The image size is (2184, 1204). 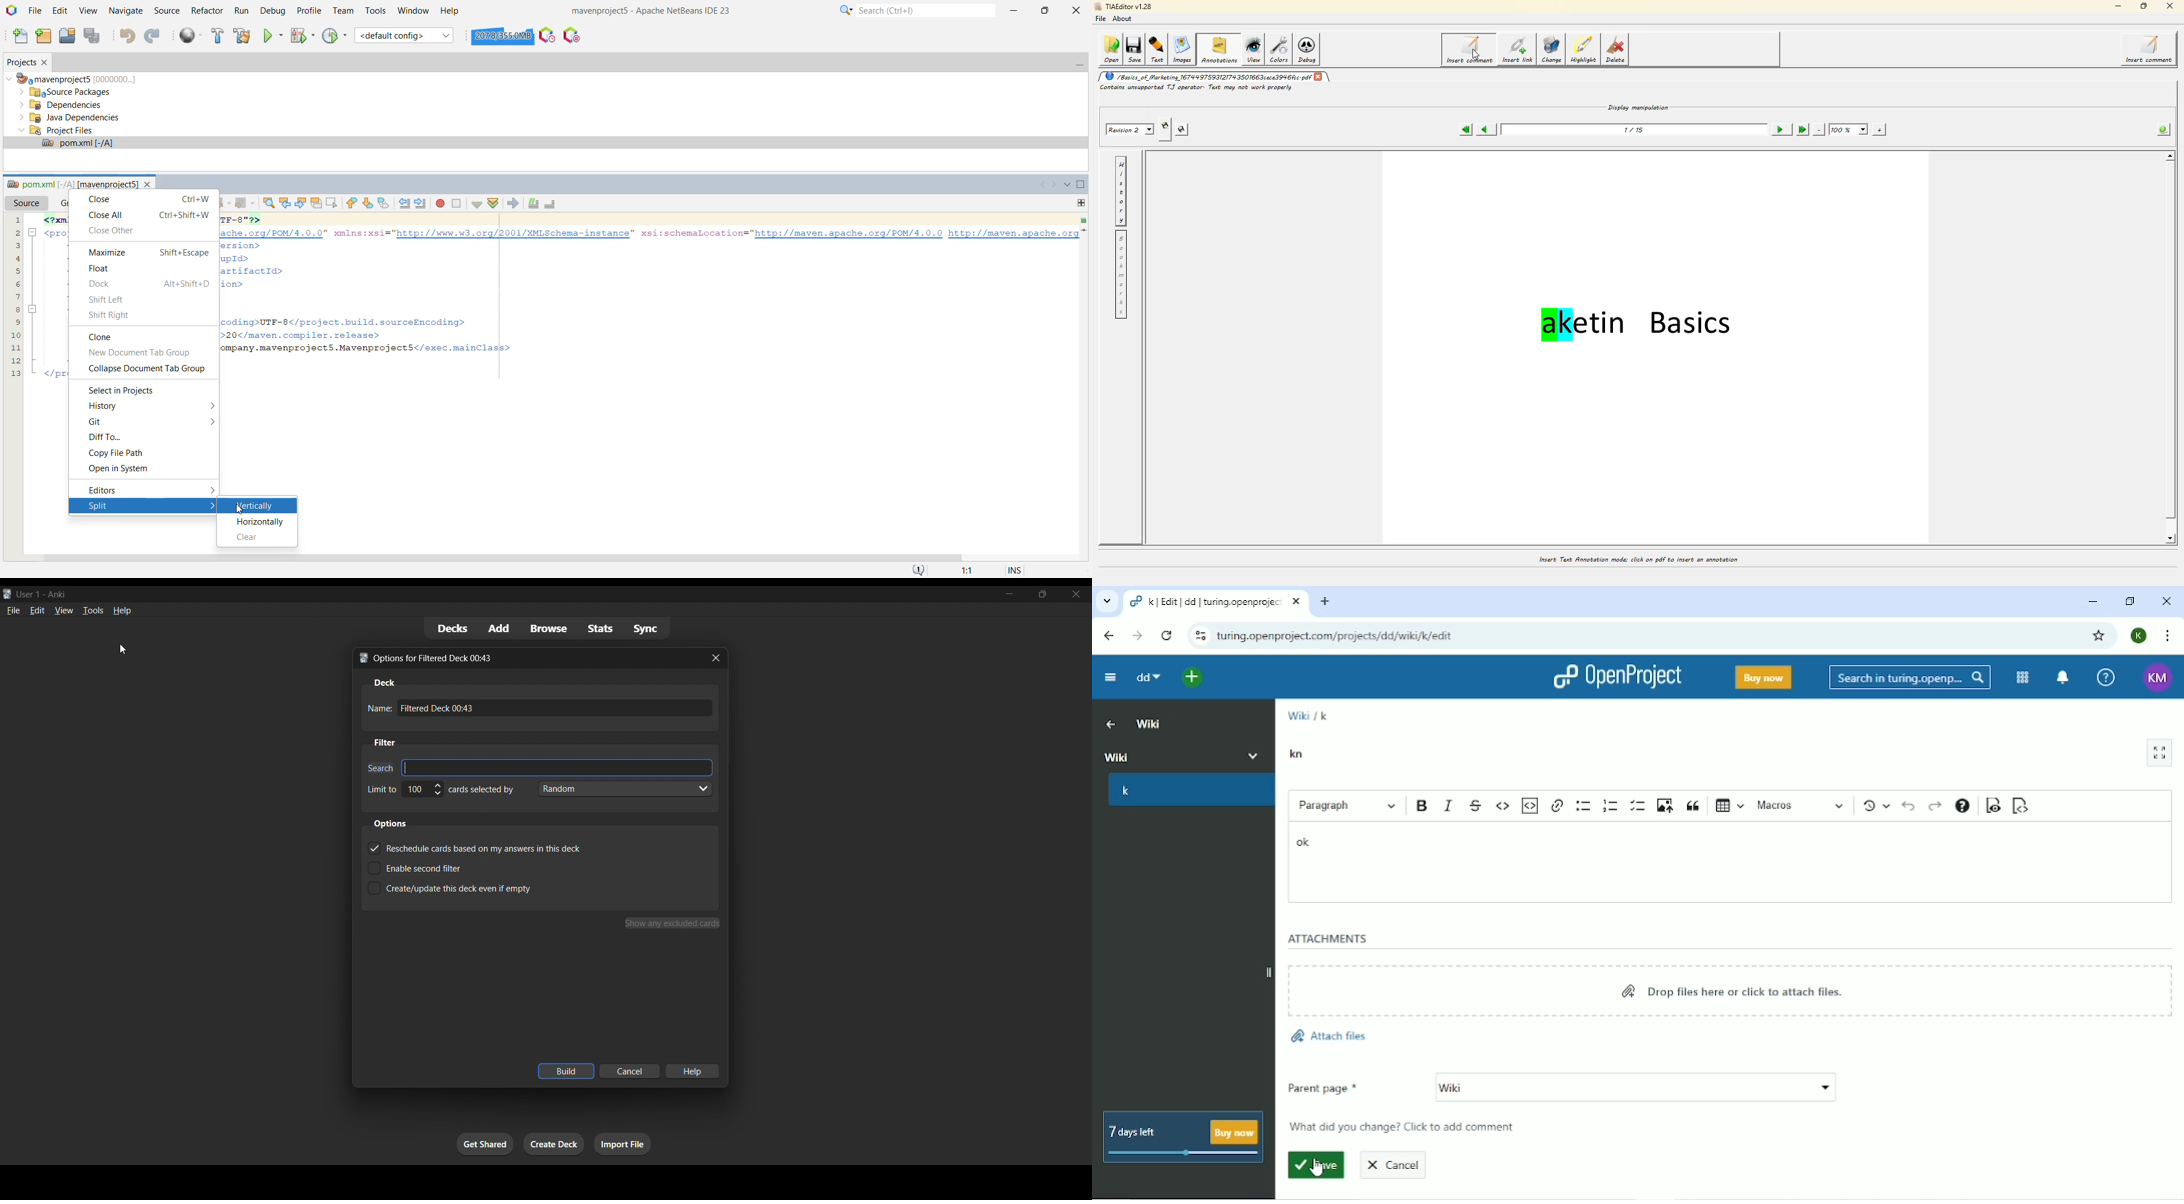 I want to click on minimize, so click(x=1003, y=595).